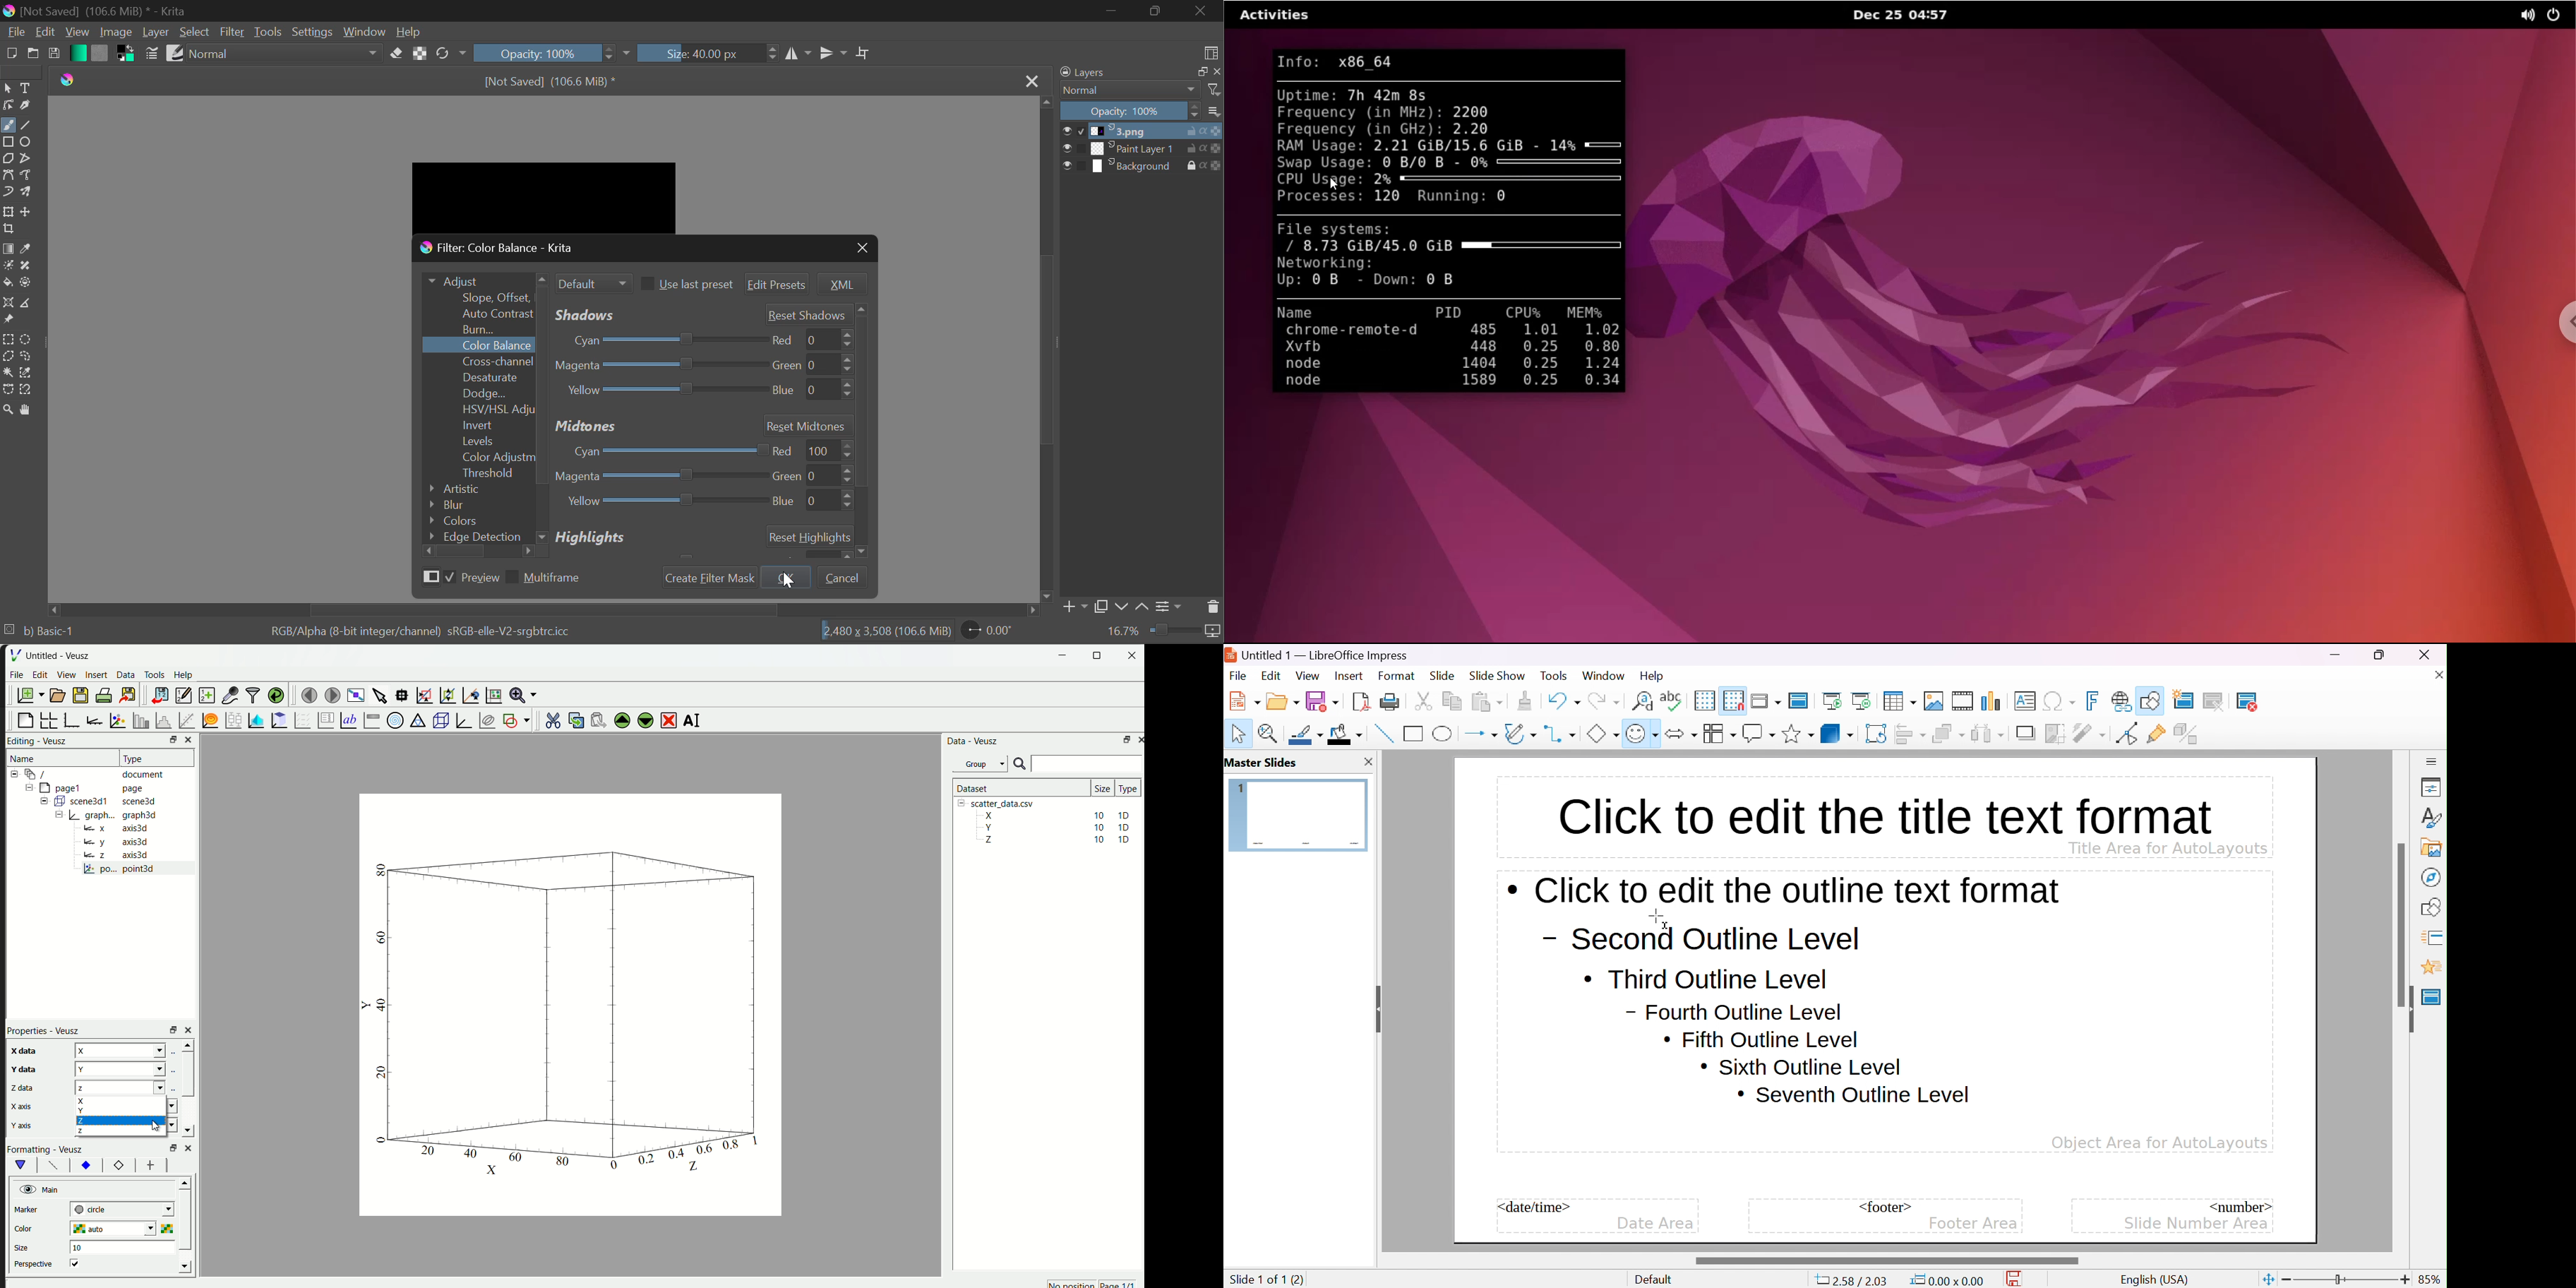 The image size is (2576, 1288). What do you see at coordinates (1837, 733) in the screenshot?
I see `3D onjects` at bounding box center [1837, 733].